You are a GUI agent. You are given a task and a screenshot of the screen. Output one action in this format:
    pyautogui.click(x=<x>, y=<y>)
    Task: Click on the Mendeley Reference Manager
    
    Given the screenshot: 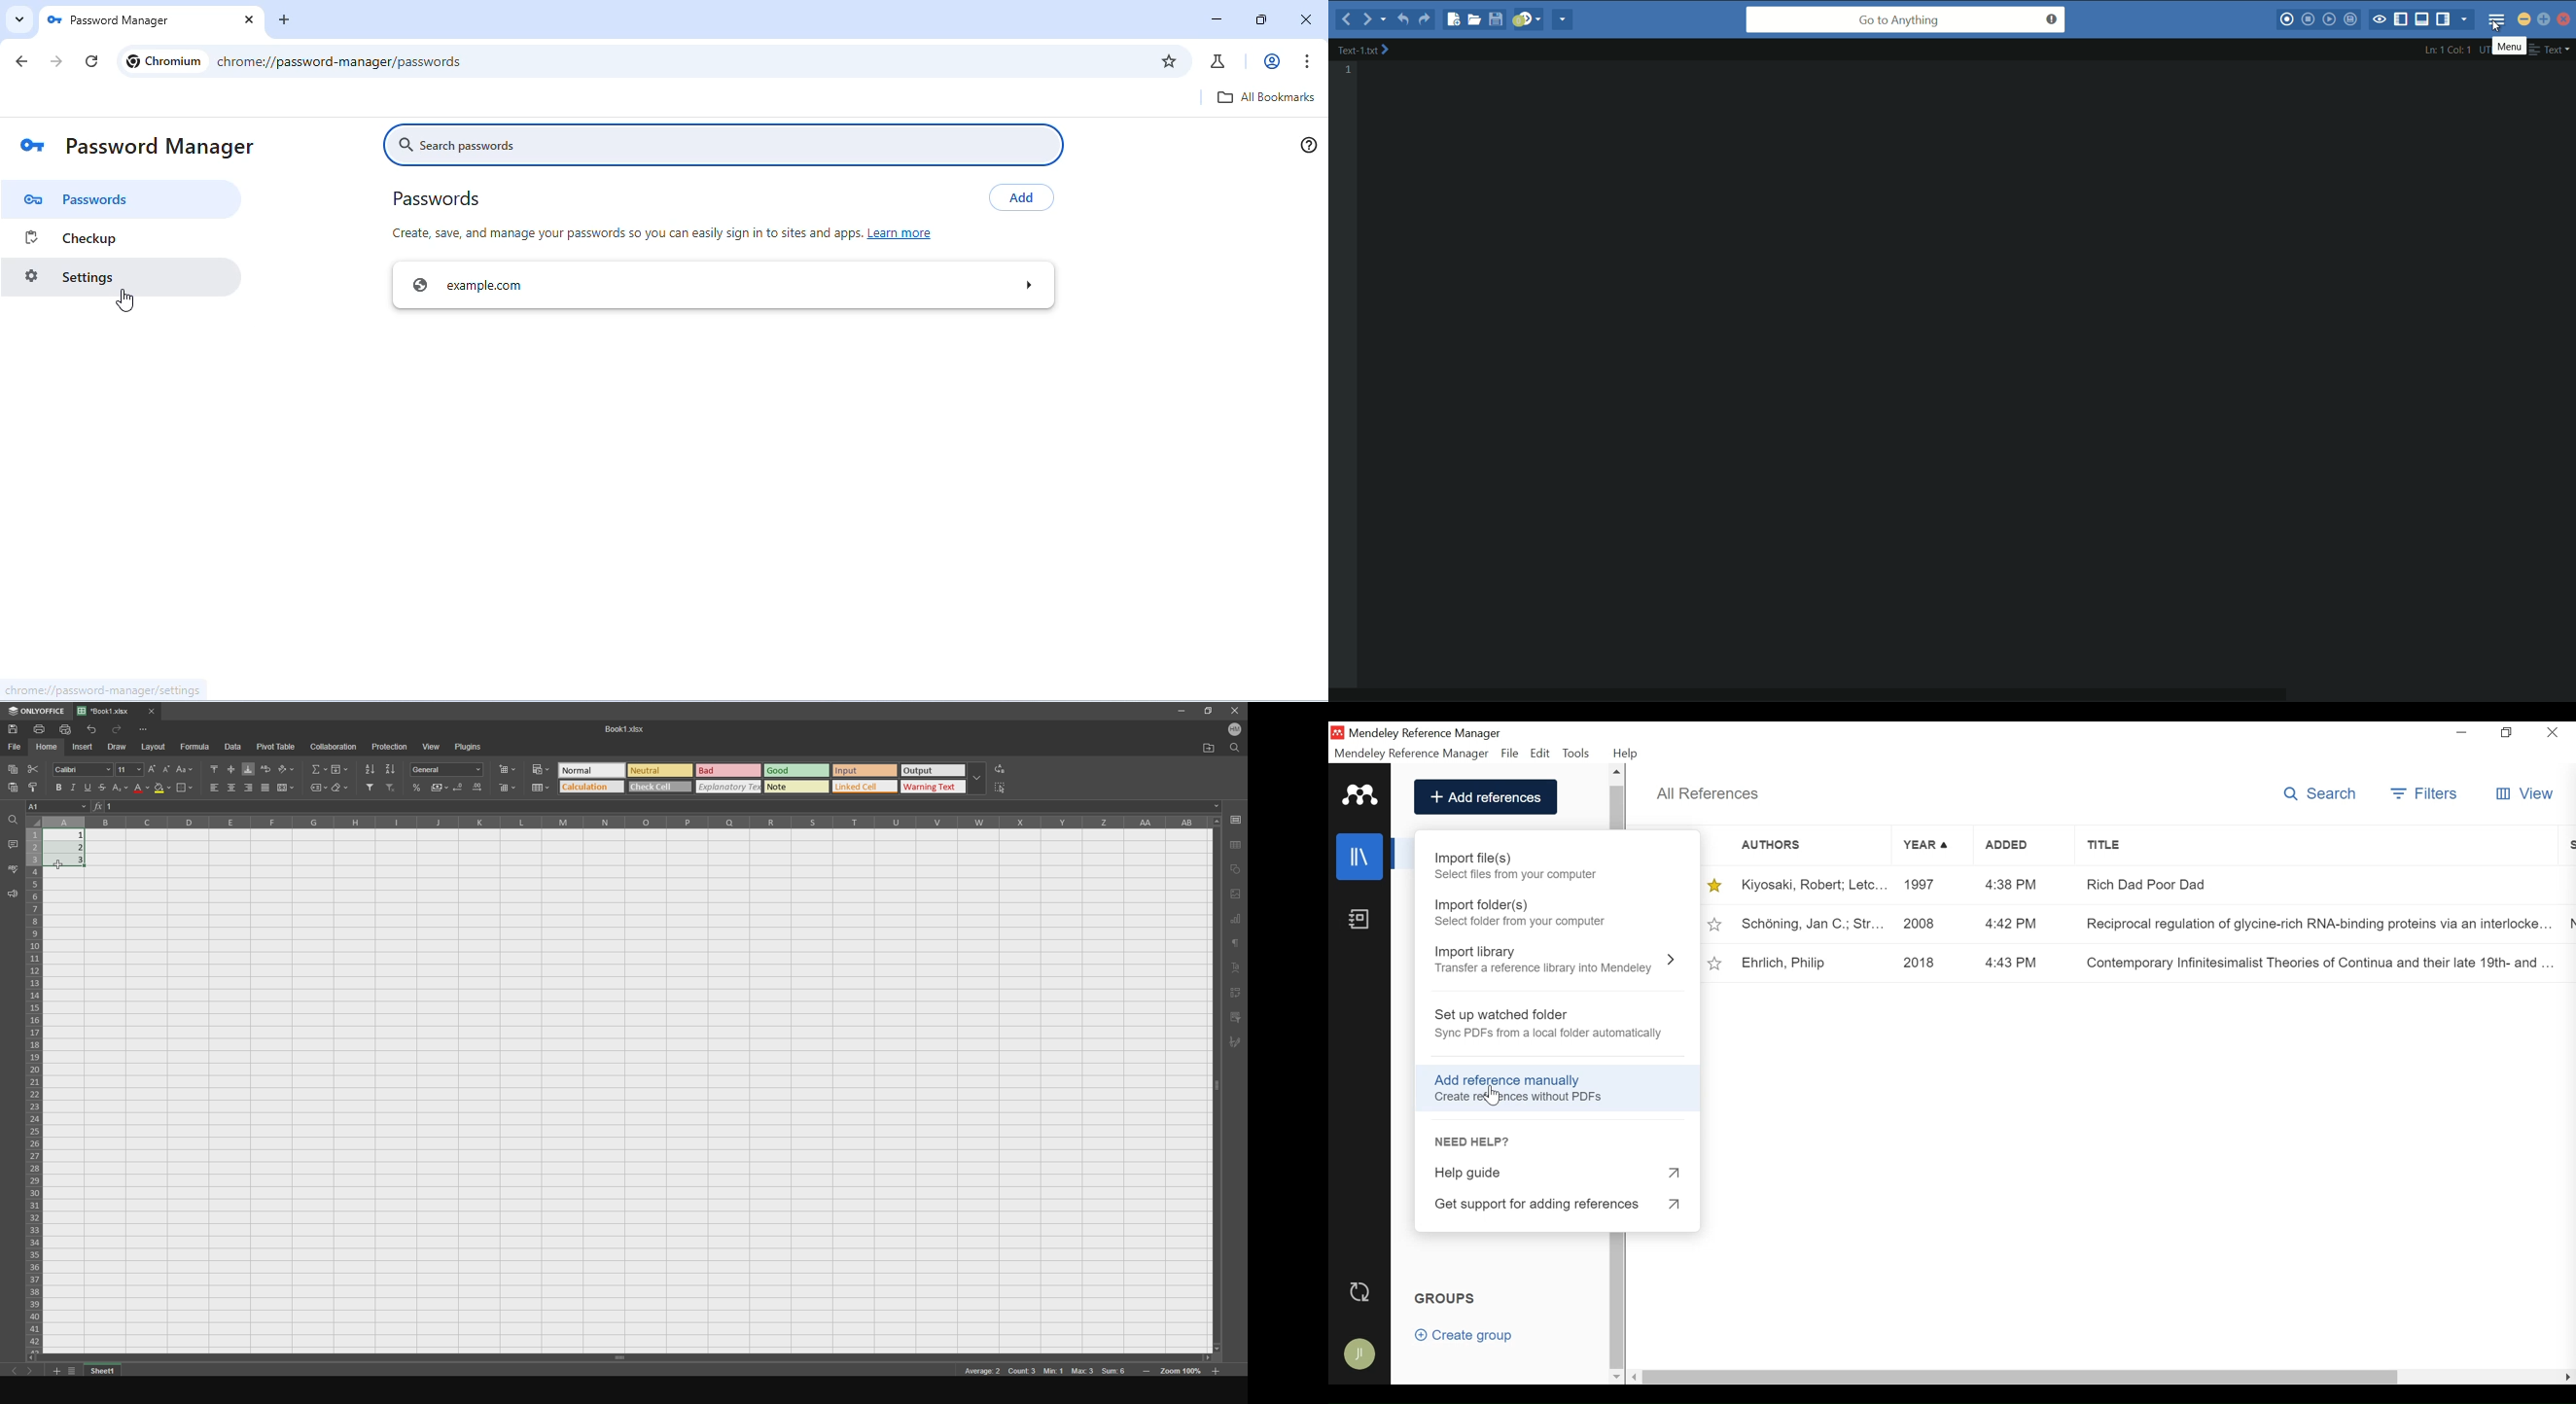 What is the action you would take?
    pyautogui.click(x=1412, y=753)
    